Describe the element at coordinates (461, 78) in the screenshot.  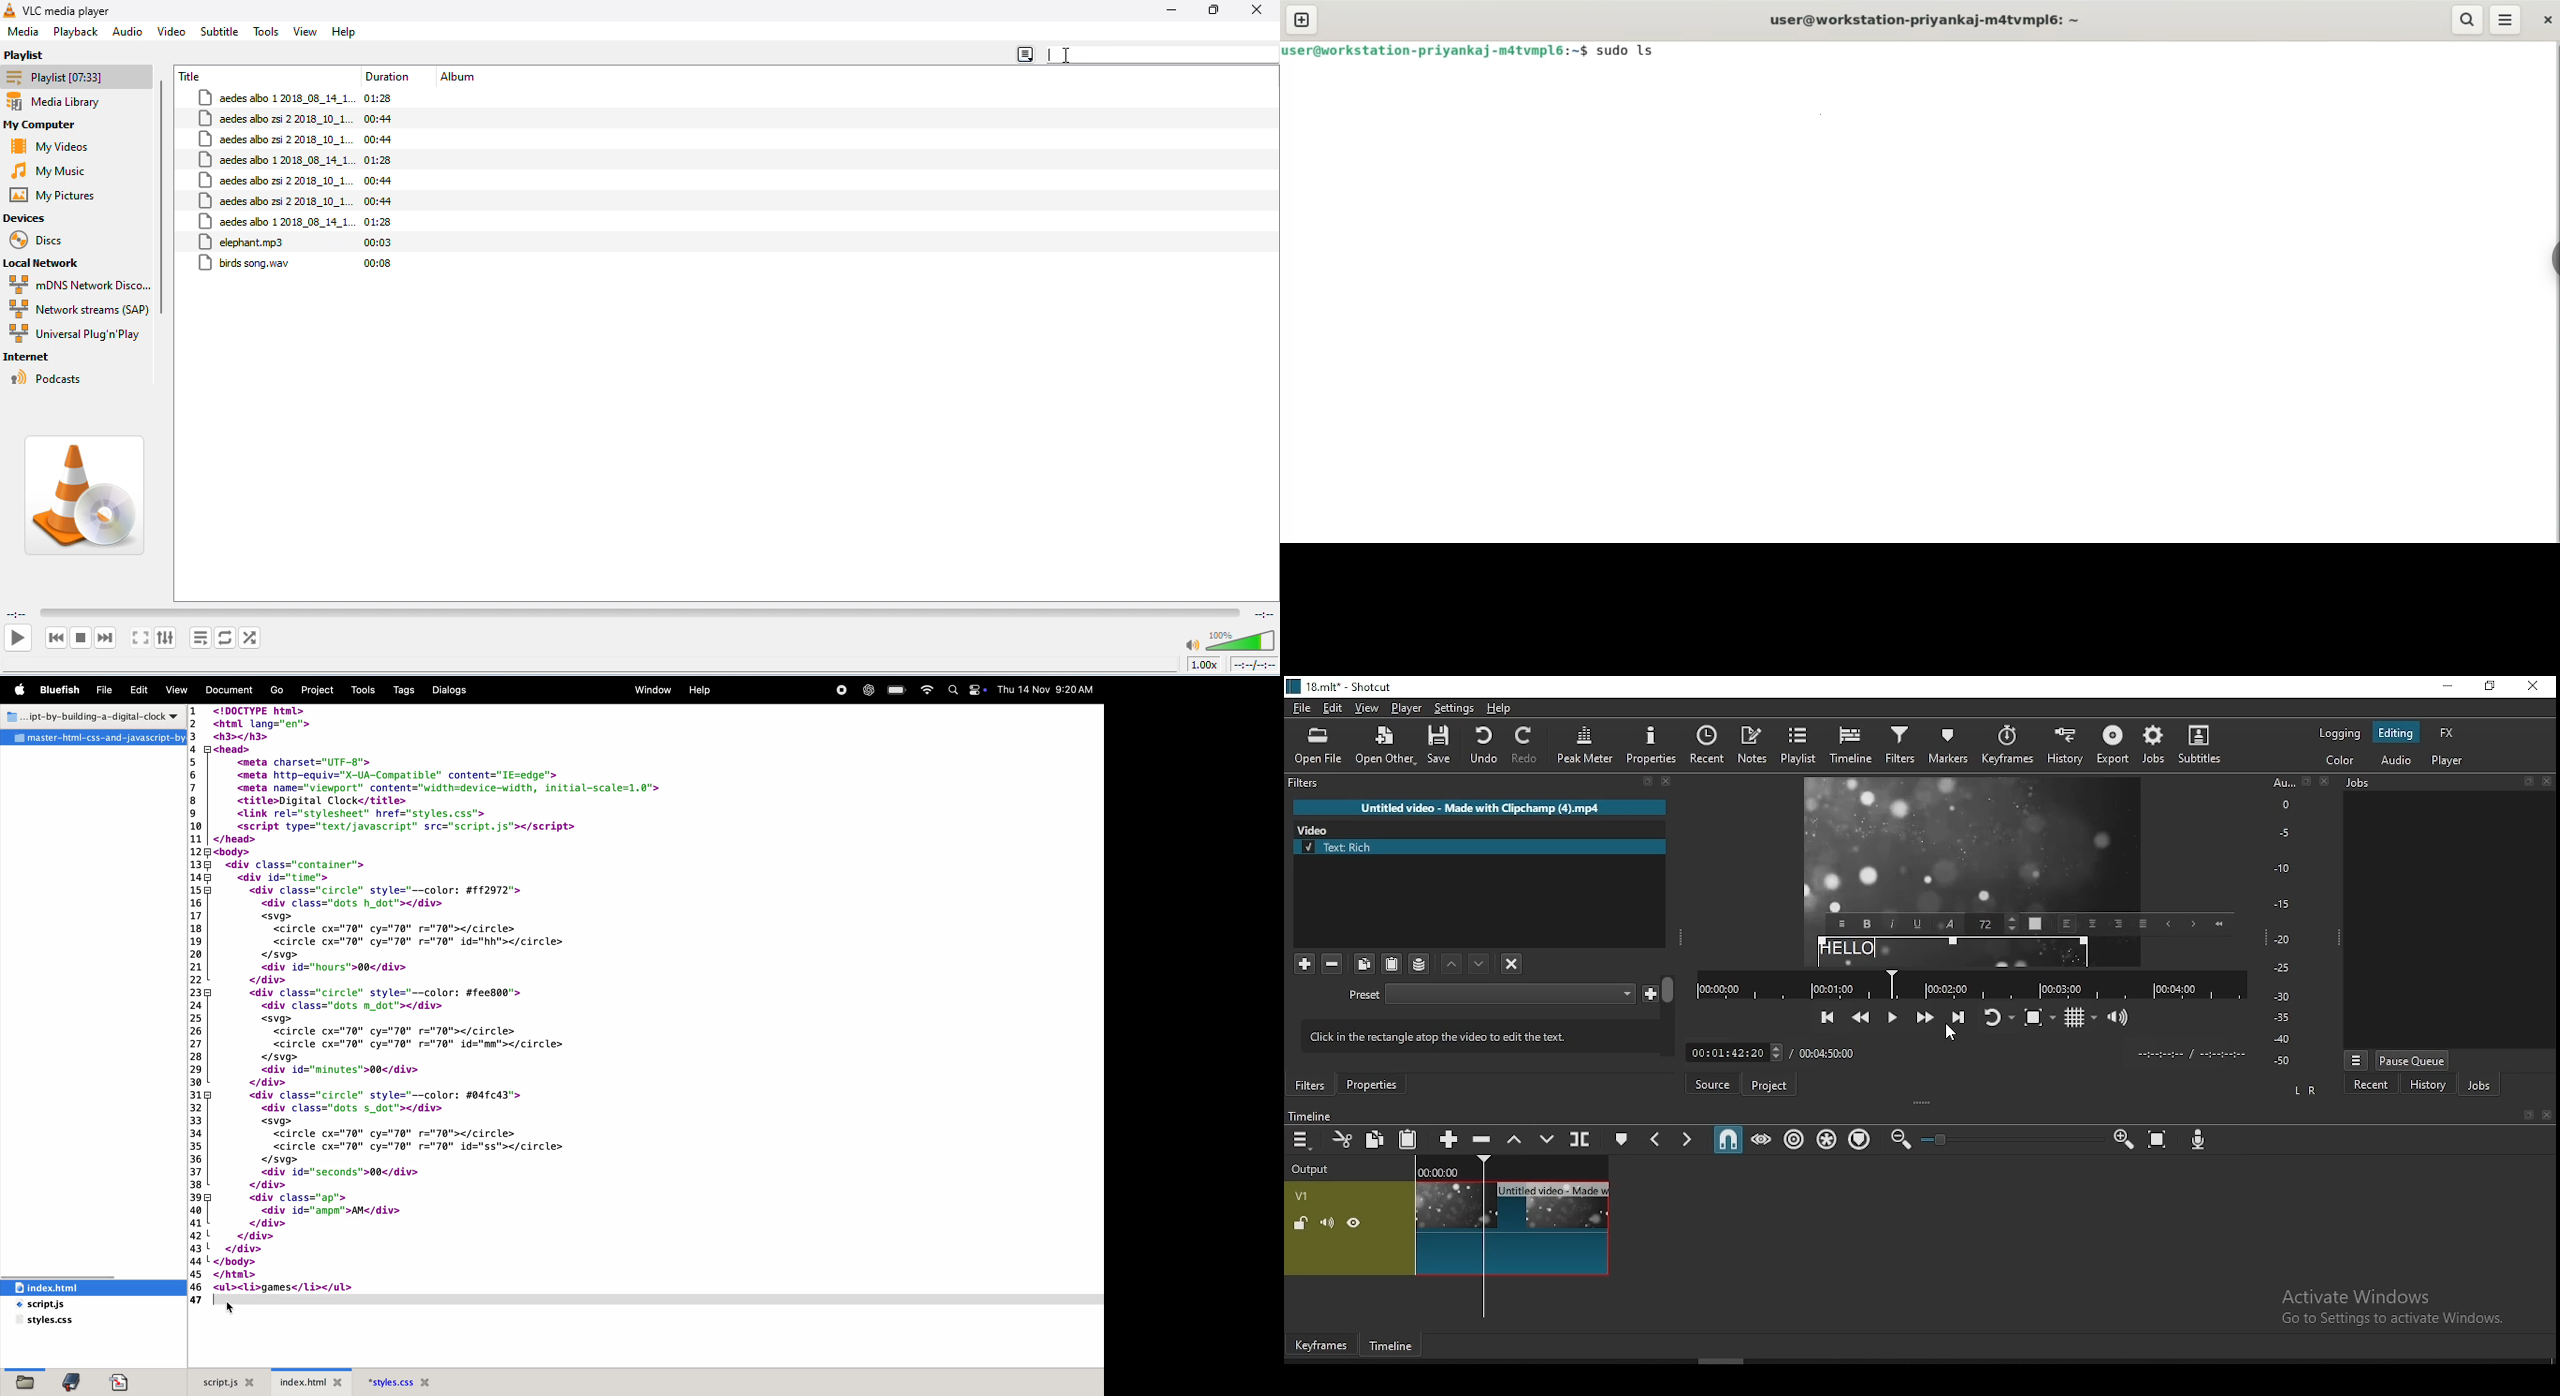
I see `album` at that location.